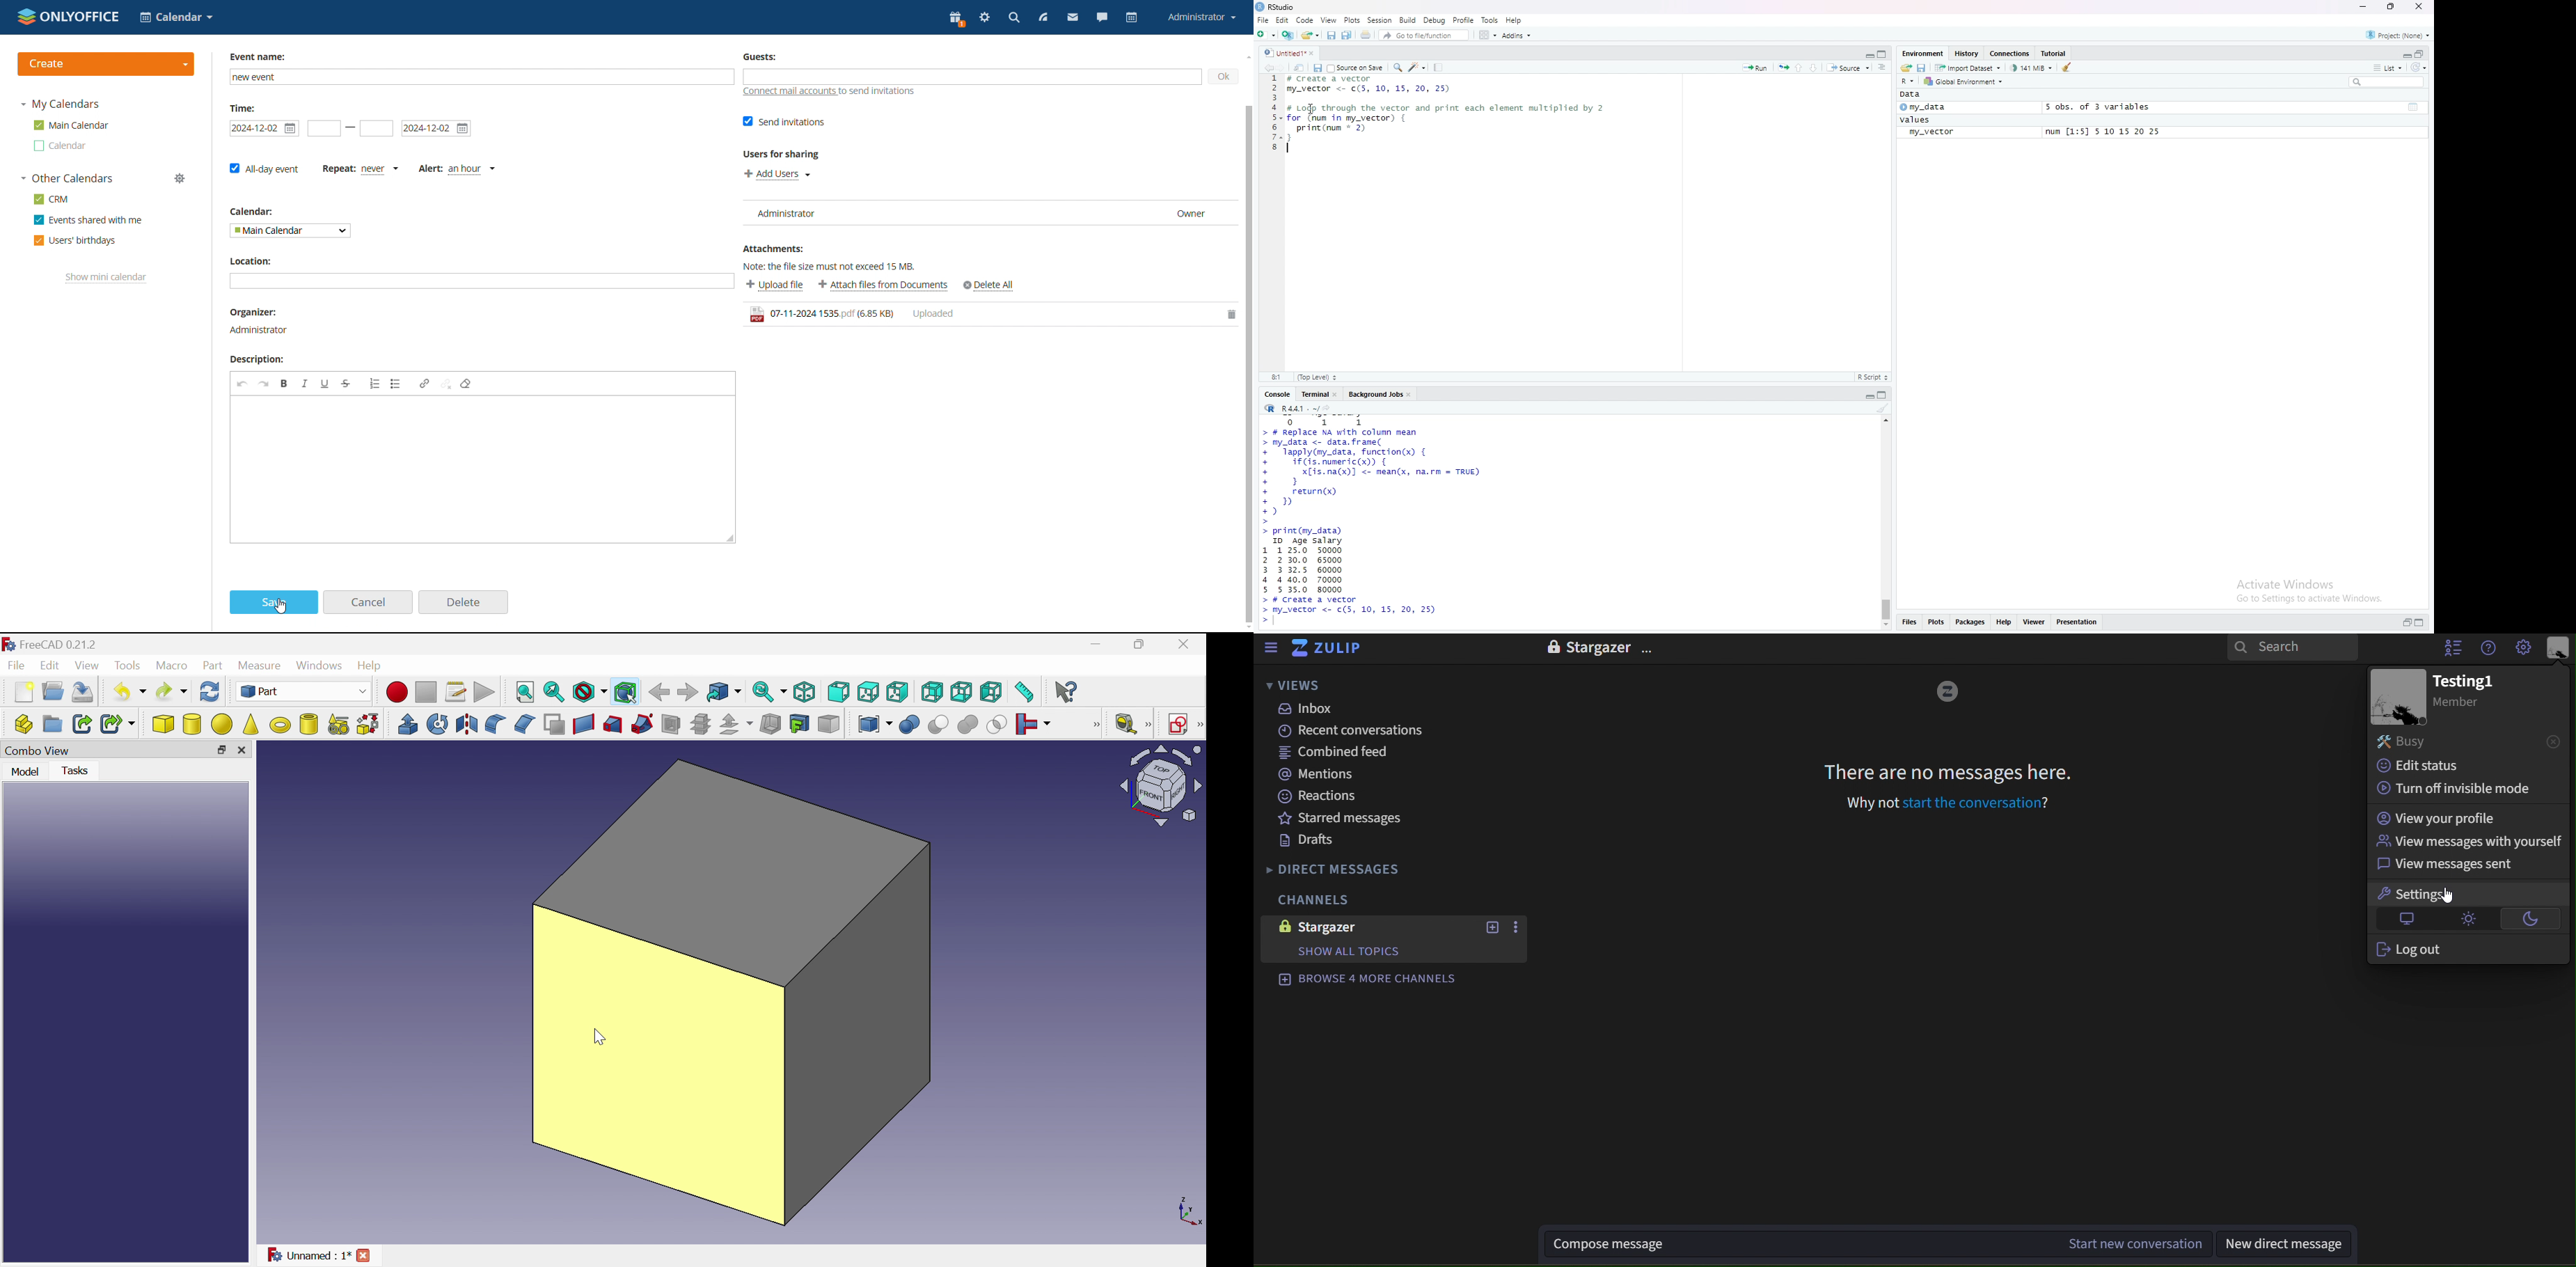 The width and height of the screenshot is (2576, 1288). I want to click on main calendar, so click(71, 125).